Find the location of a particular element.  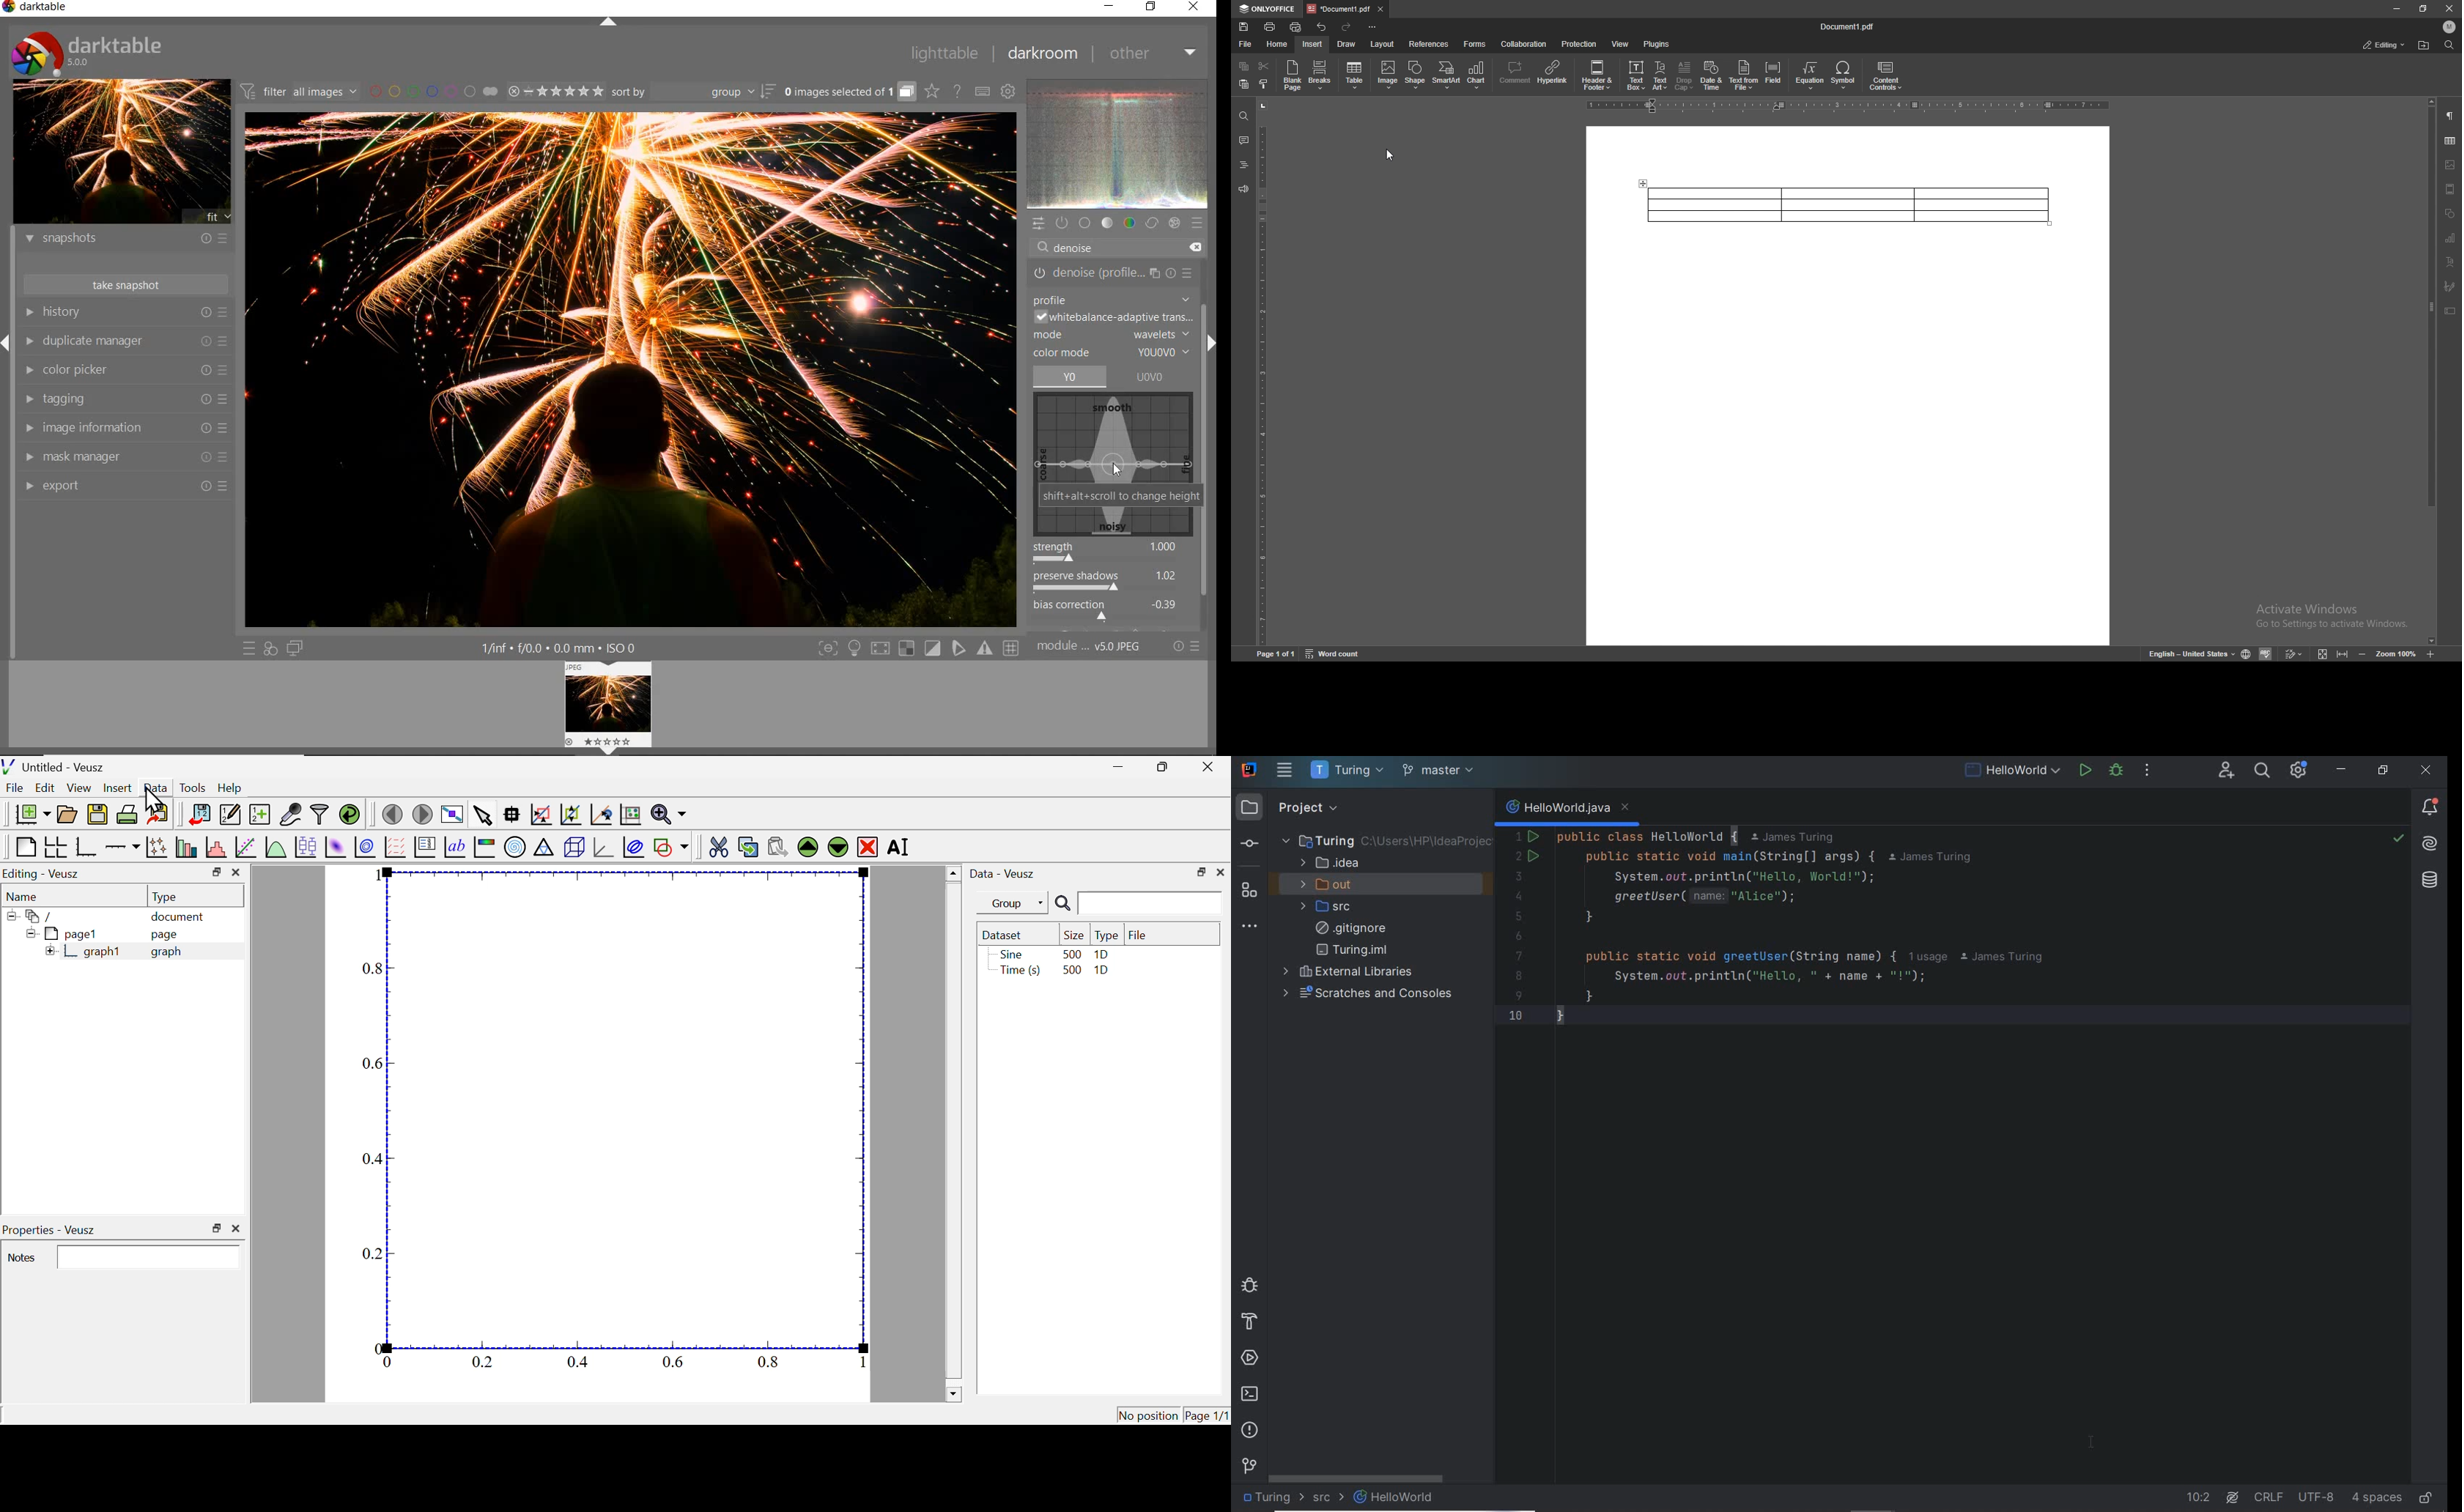

text box is located at coordinates (151, 1257).